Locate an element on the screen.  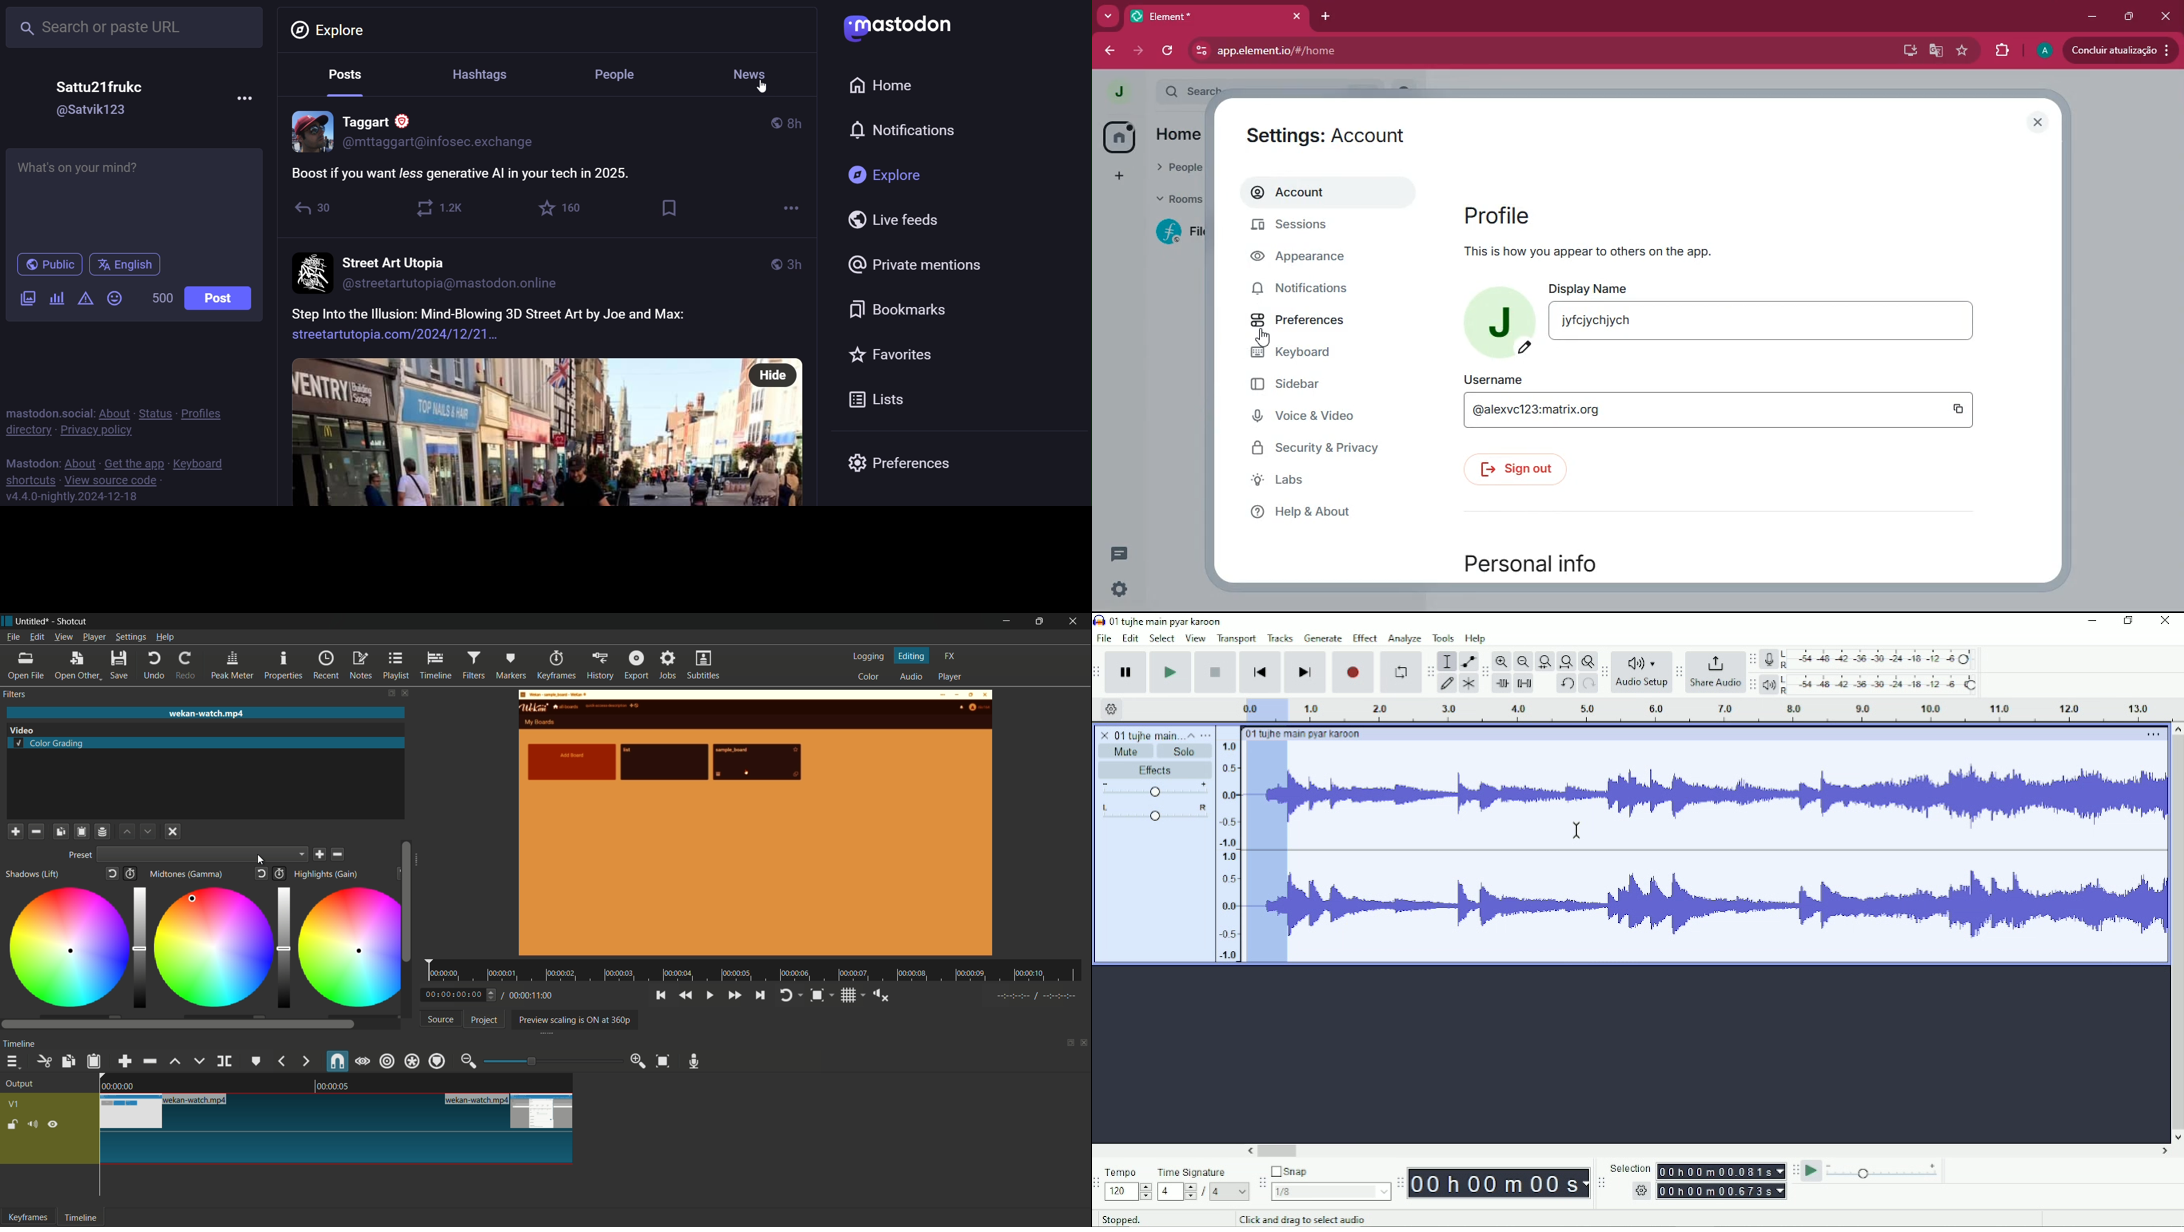
Audio Setup is located at coordinates (1642, 685).